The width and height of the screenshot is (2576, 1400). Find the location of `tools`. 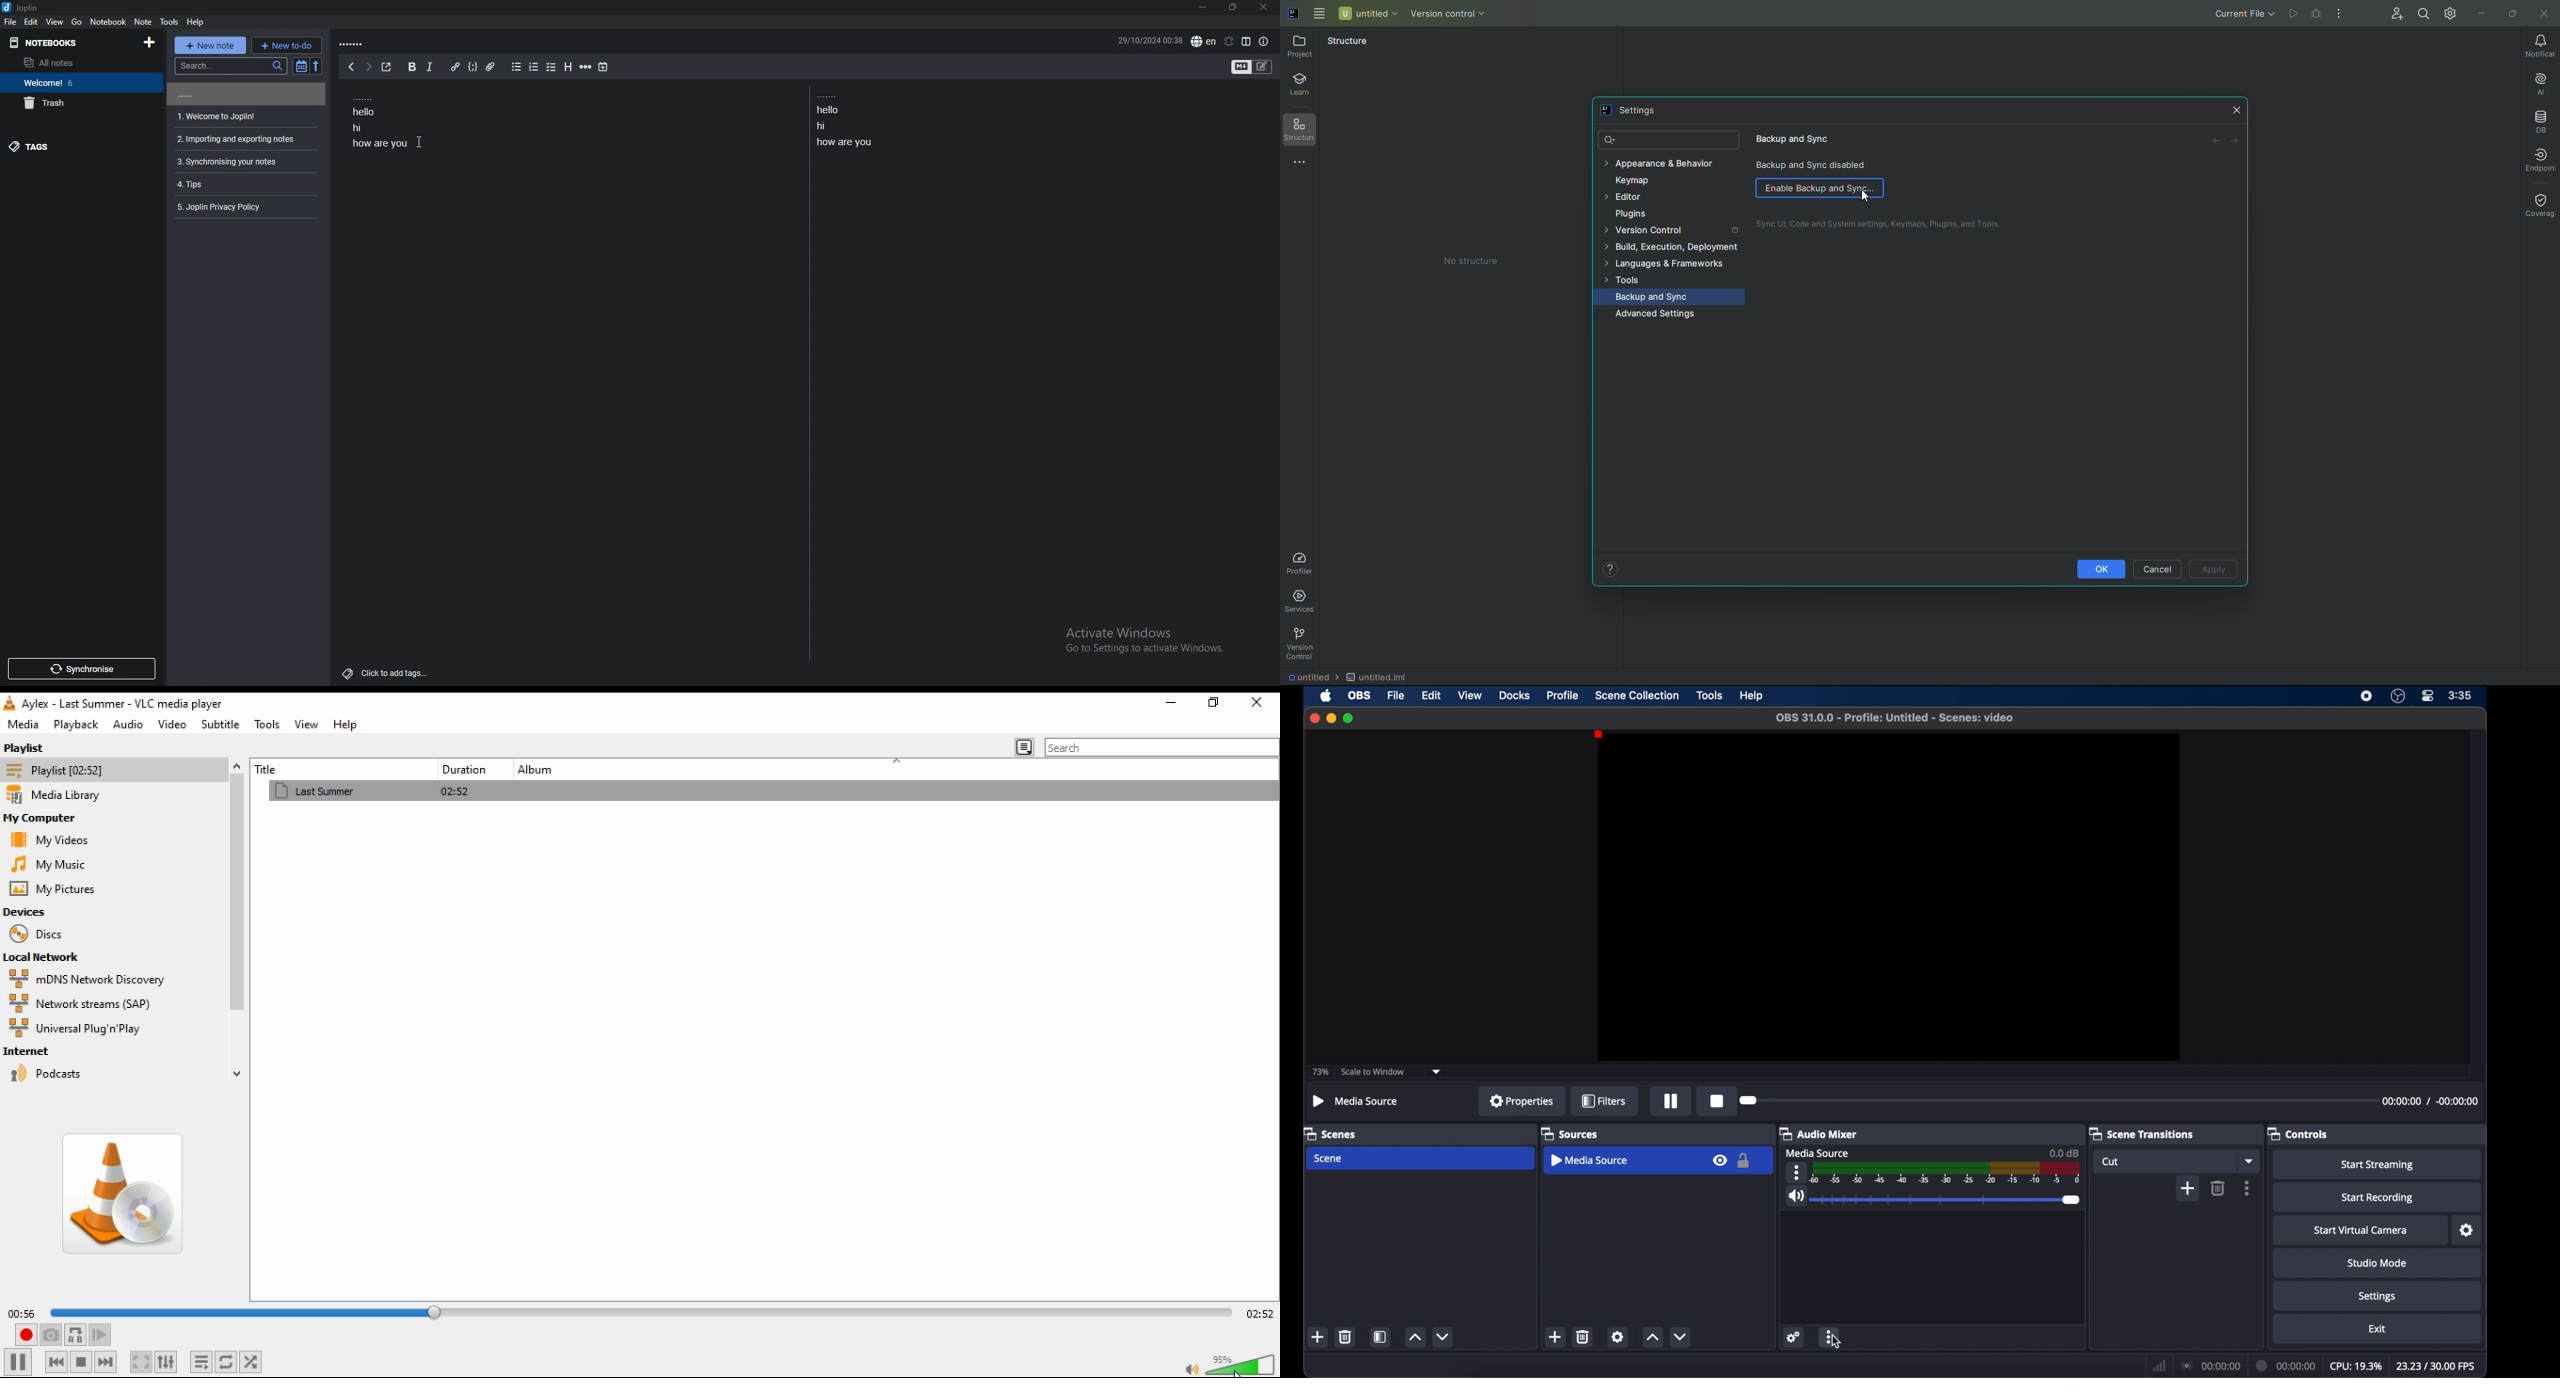

tools is located at coordinates (267, 724).